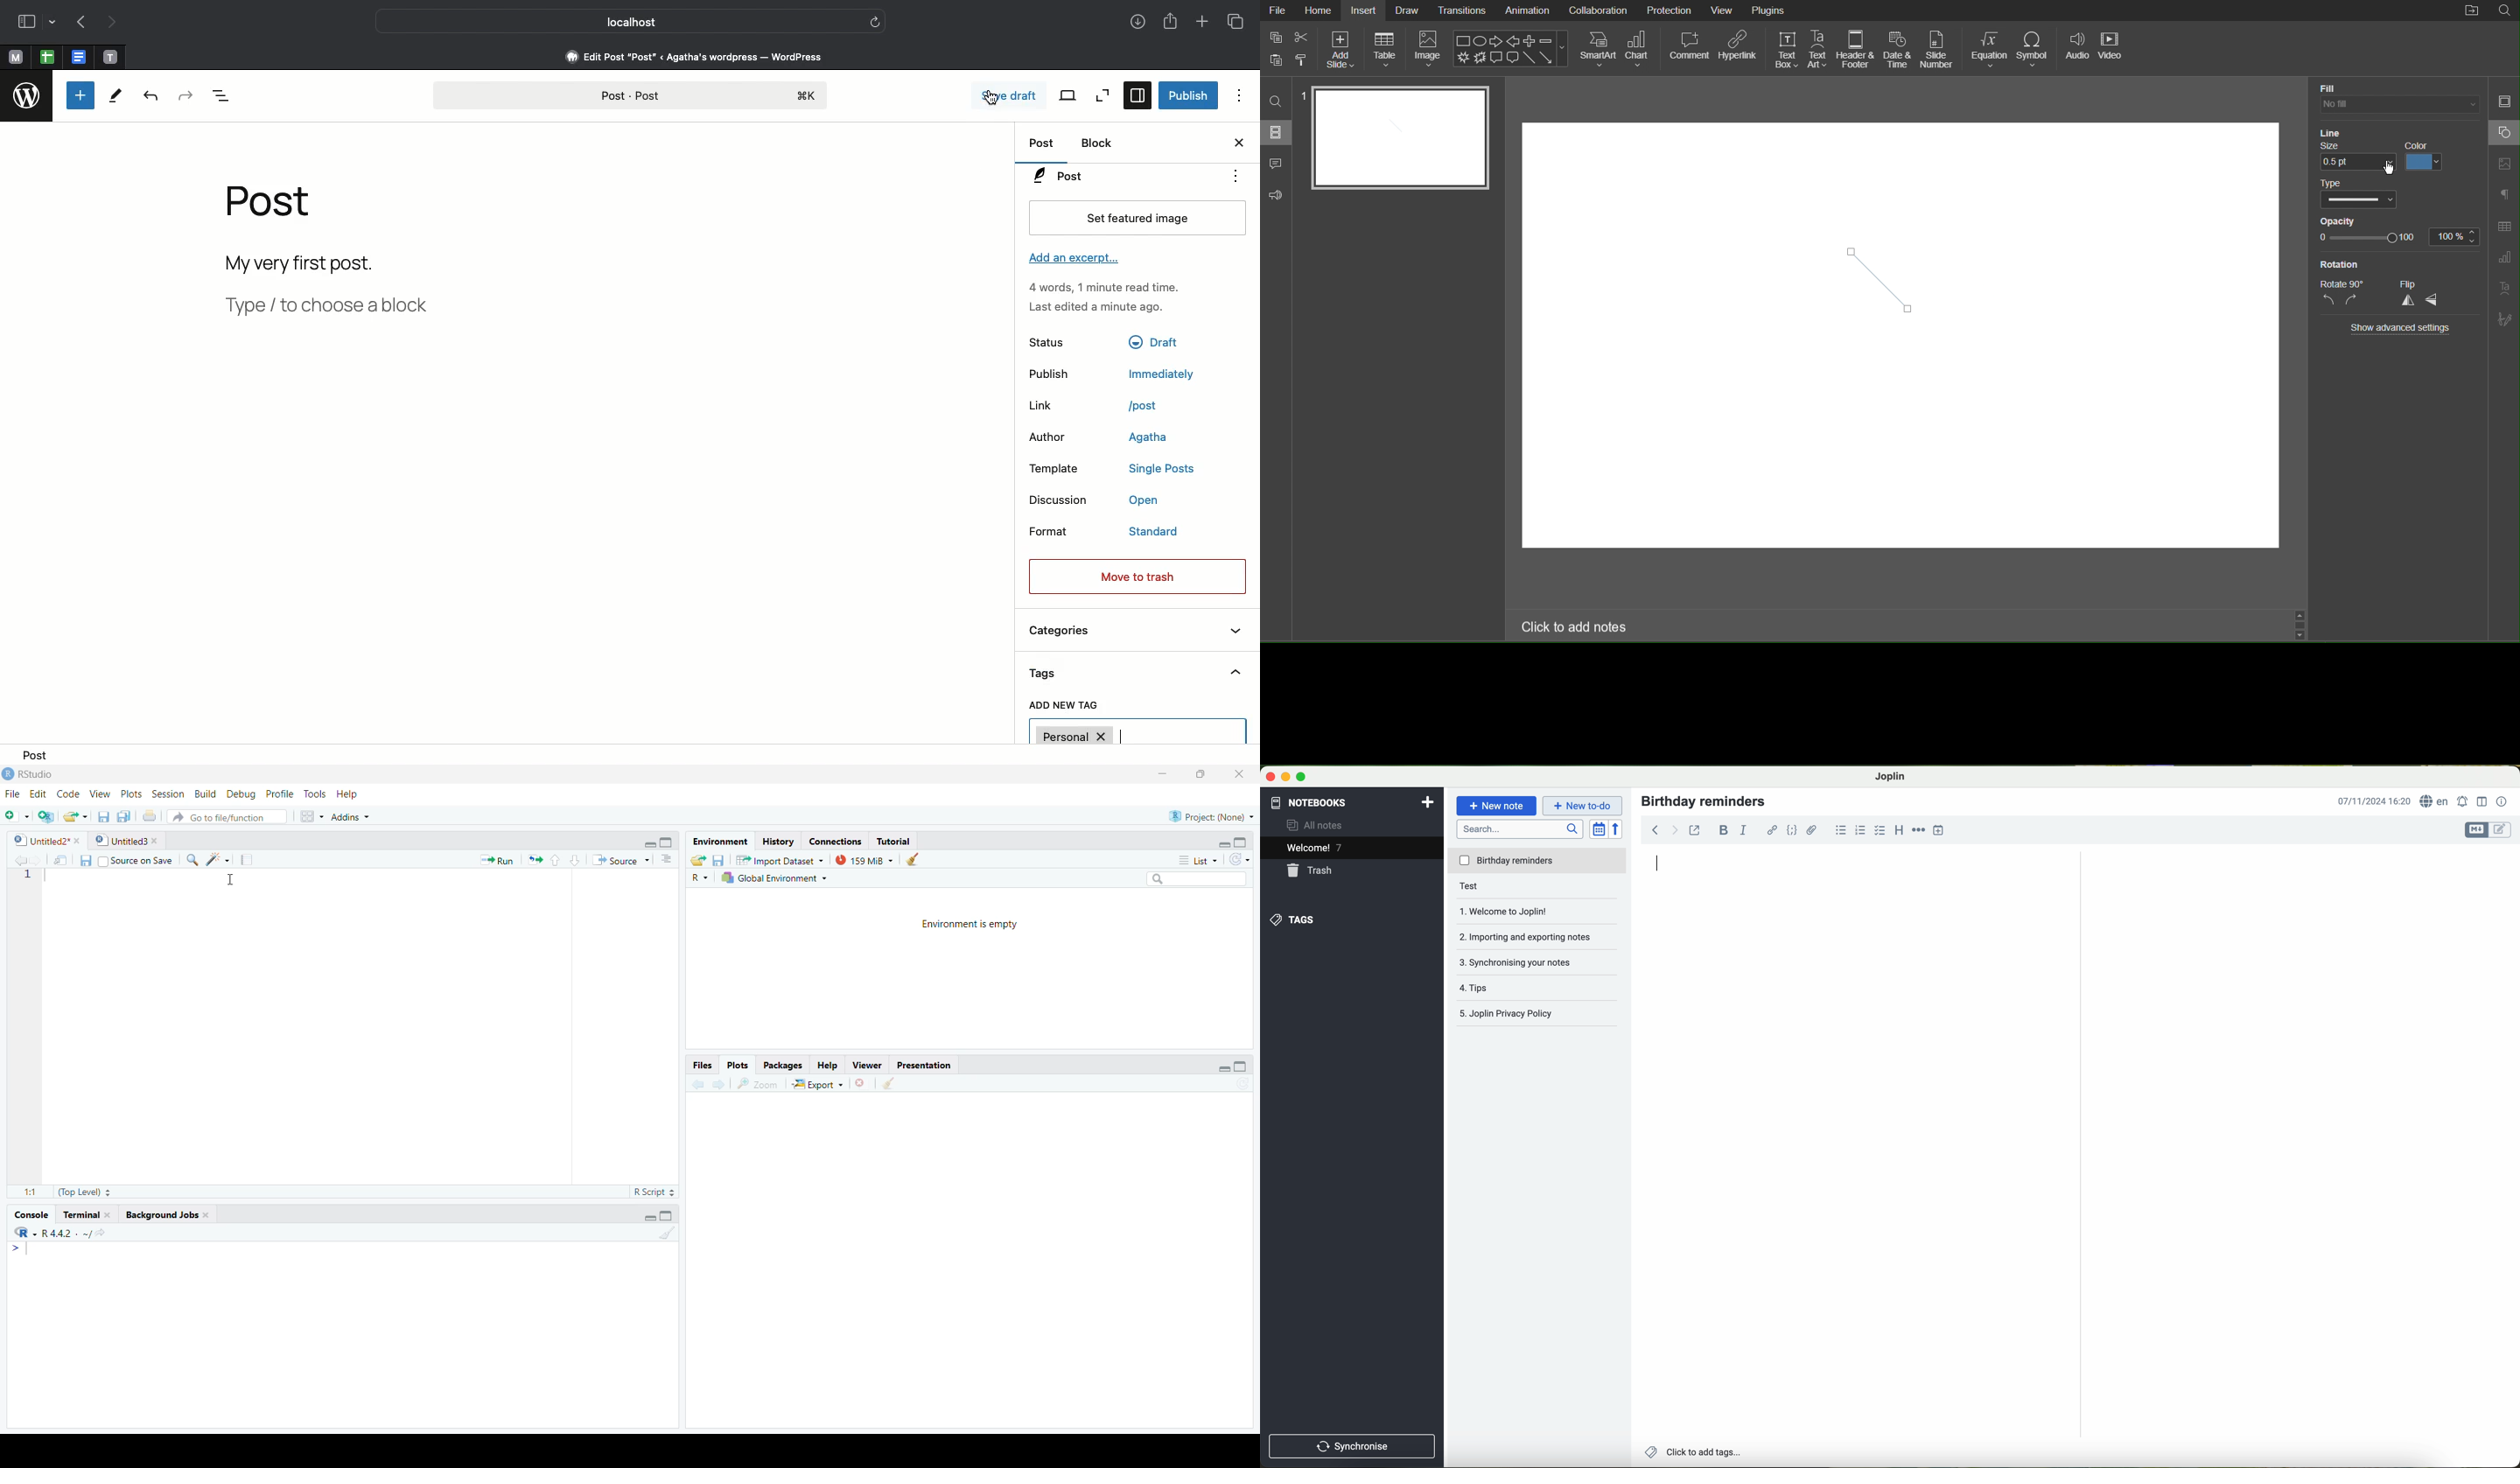 The height and width of the screenshot is (1484, 2520). Describe the element at coordinates (990, 93) in the screenshot. I see `cursor` at that location.